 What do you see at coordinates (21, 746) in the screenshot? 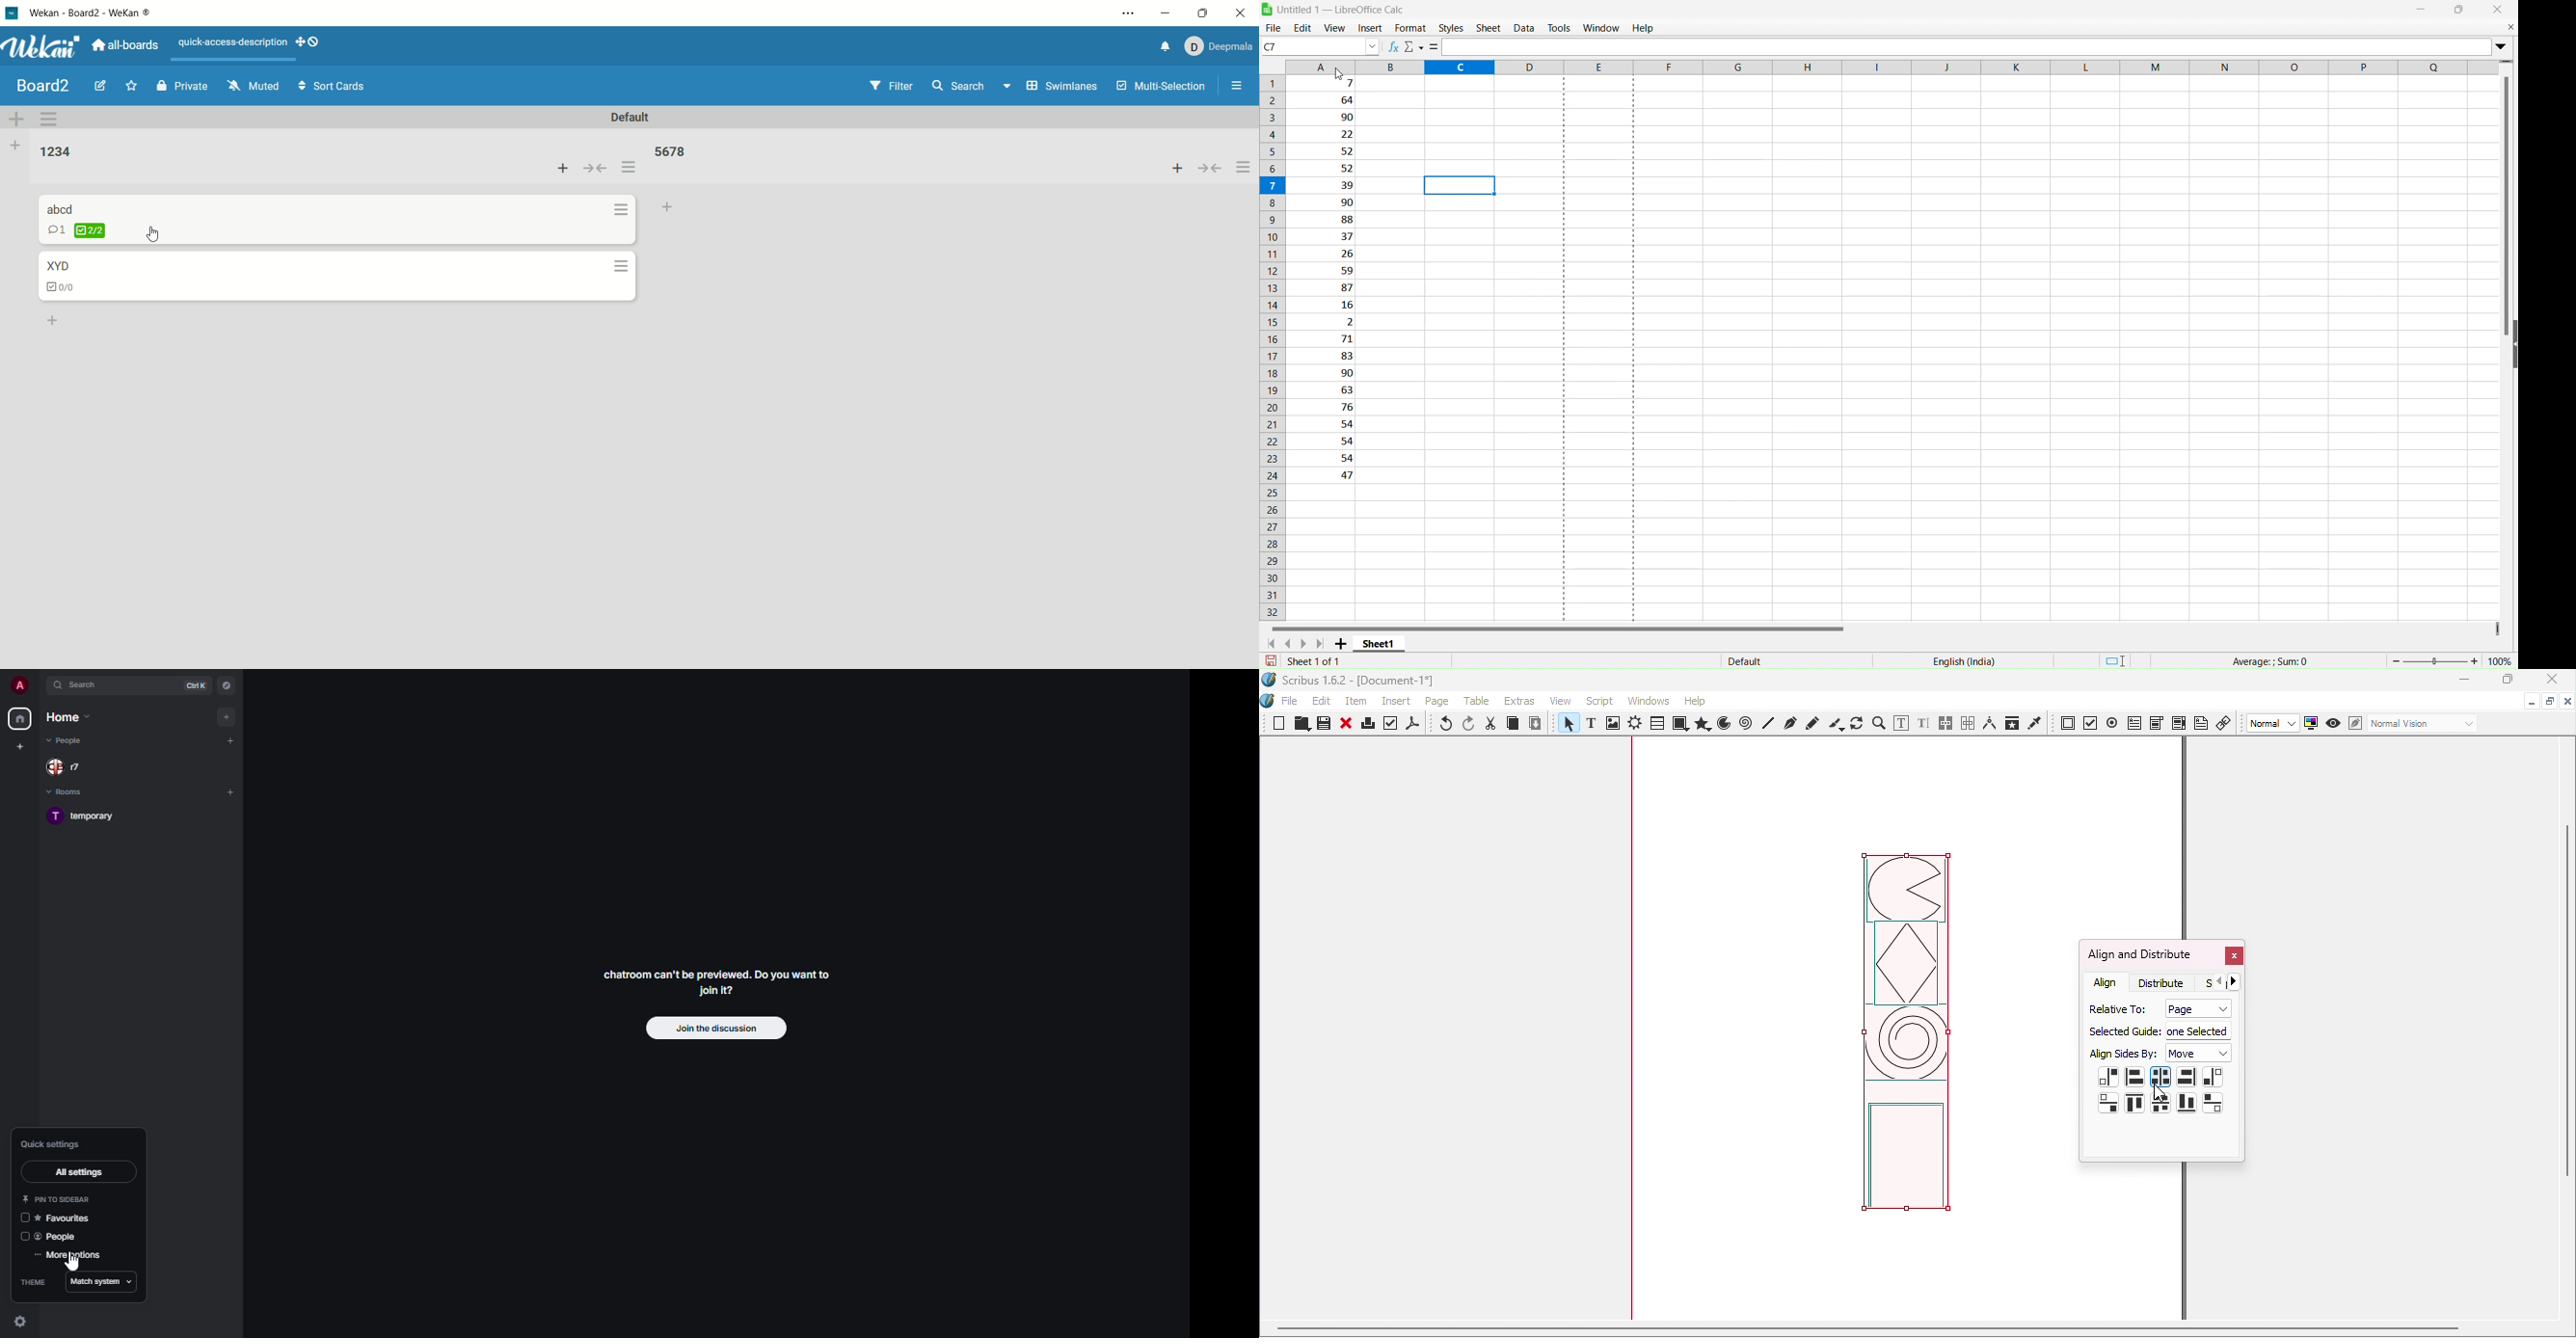
I see `create new space` at bounding box center [21, 746].